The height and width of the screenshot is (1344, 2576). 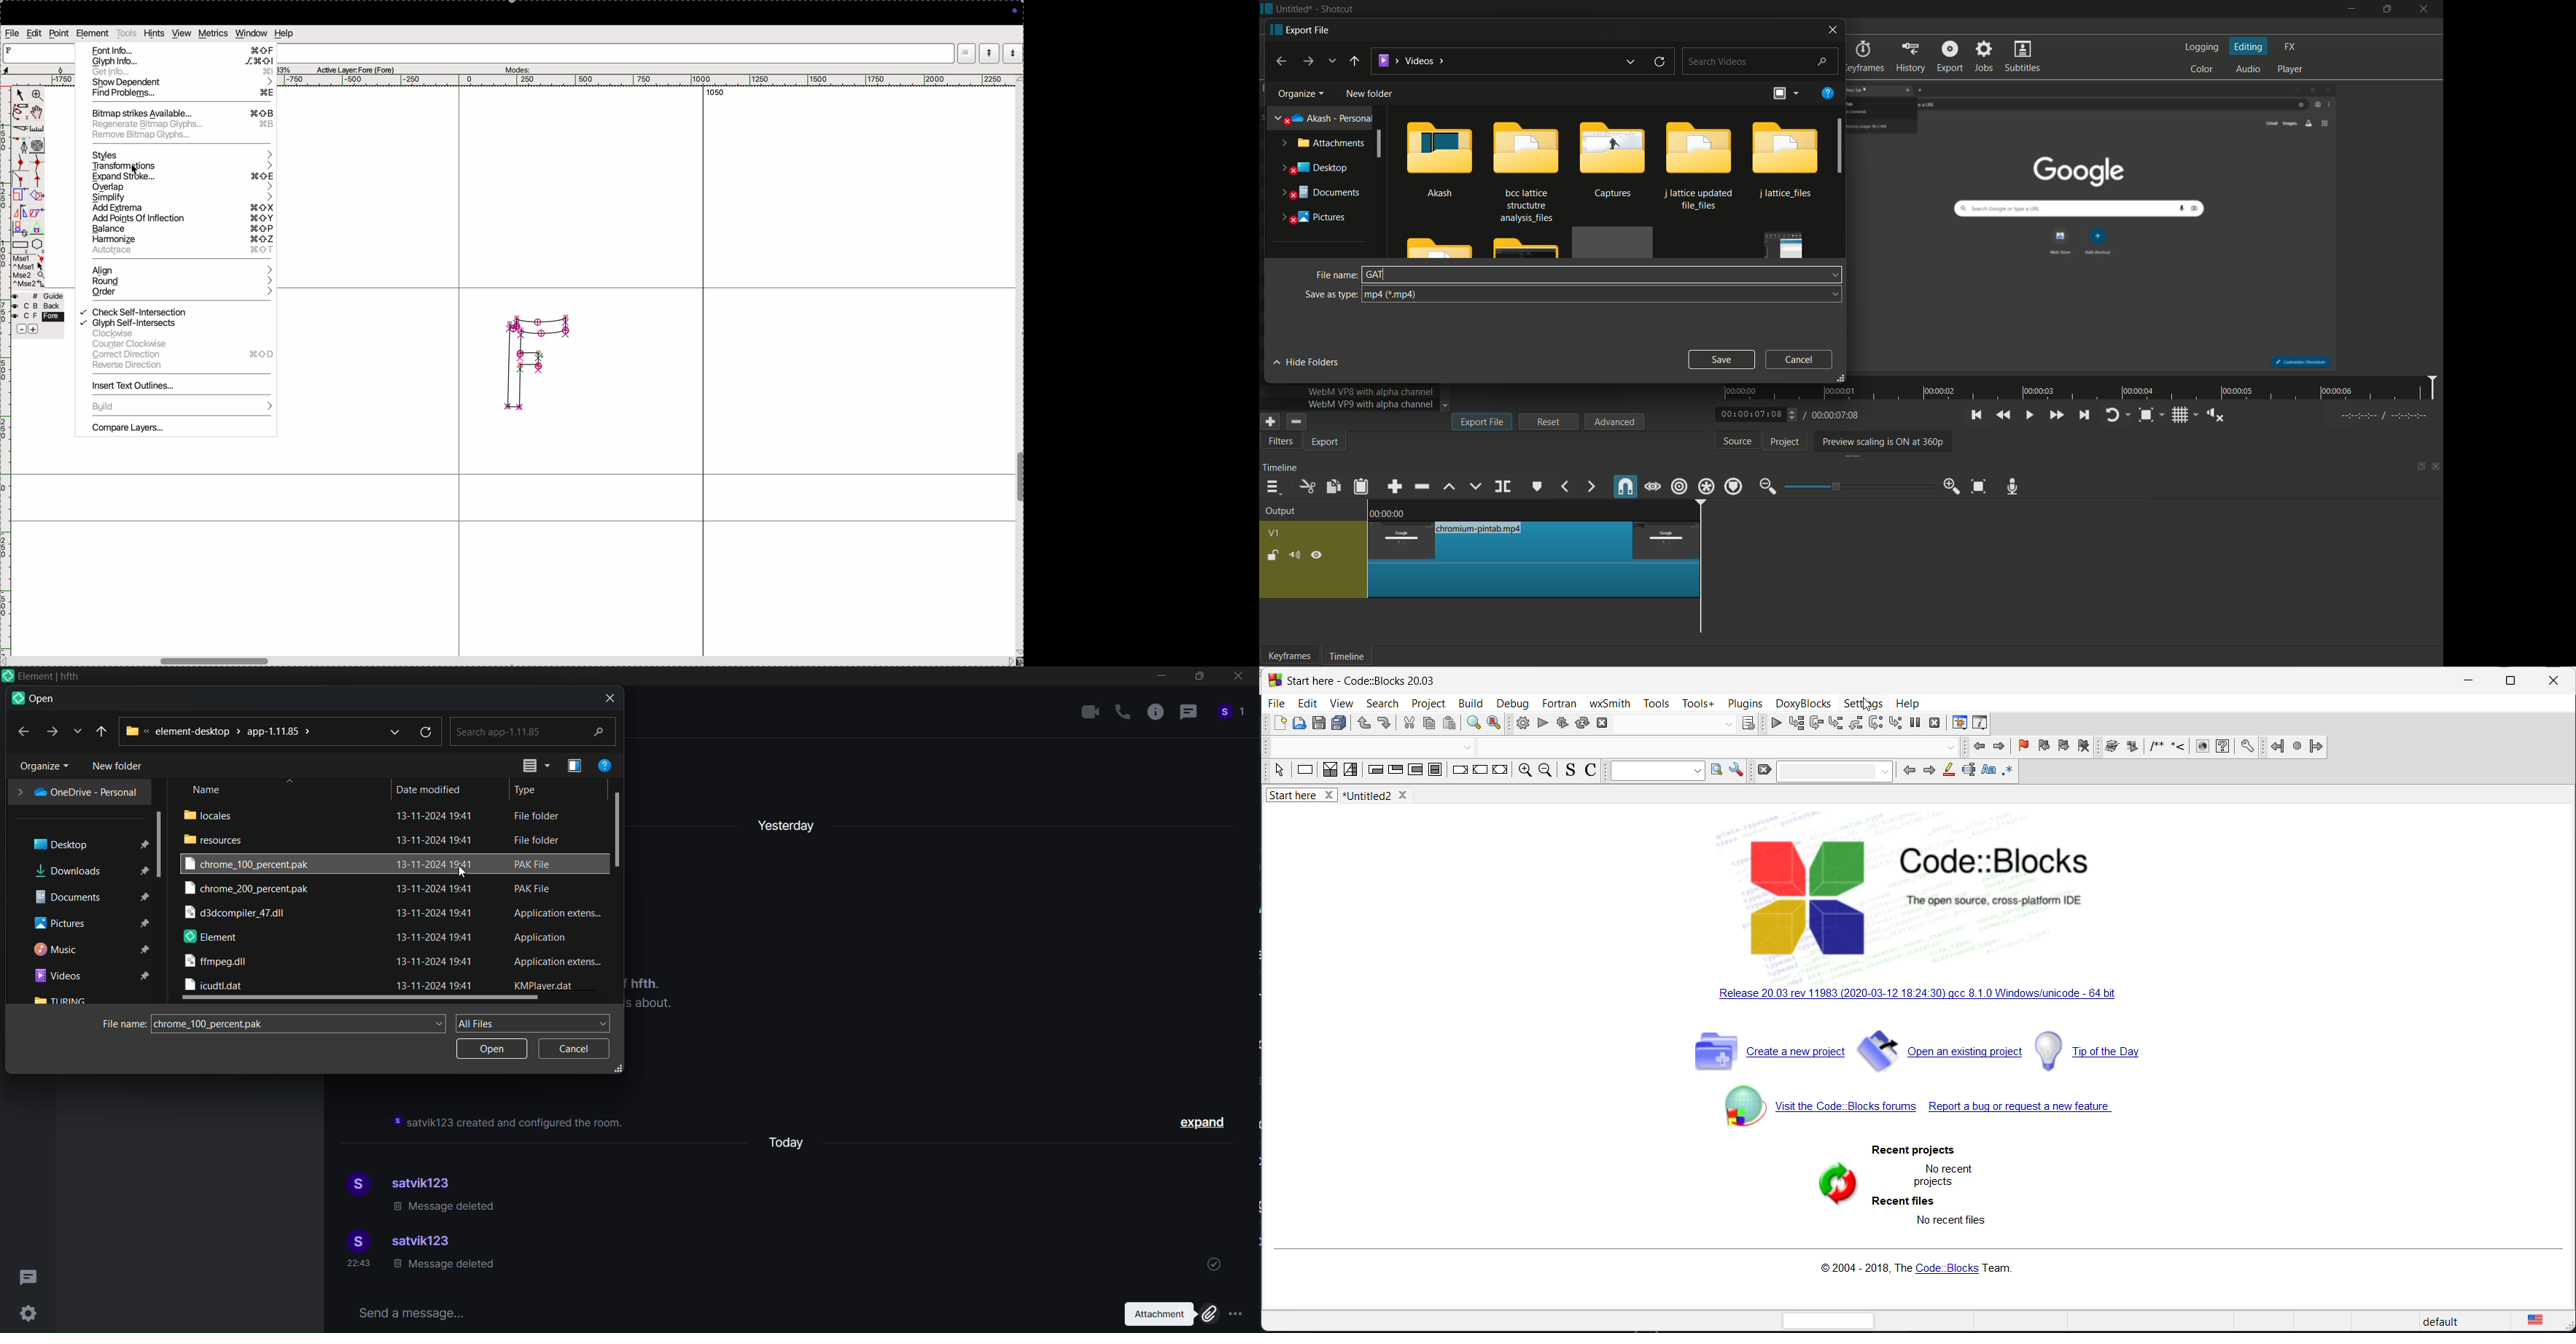 I want to click on project, so click(x=1786, y=442).